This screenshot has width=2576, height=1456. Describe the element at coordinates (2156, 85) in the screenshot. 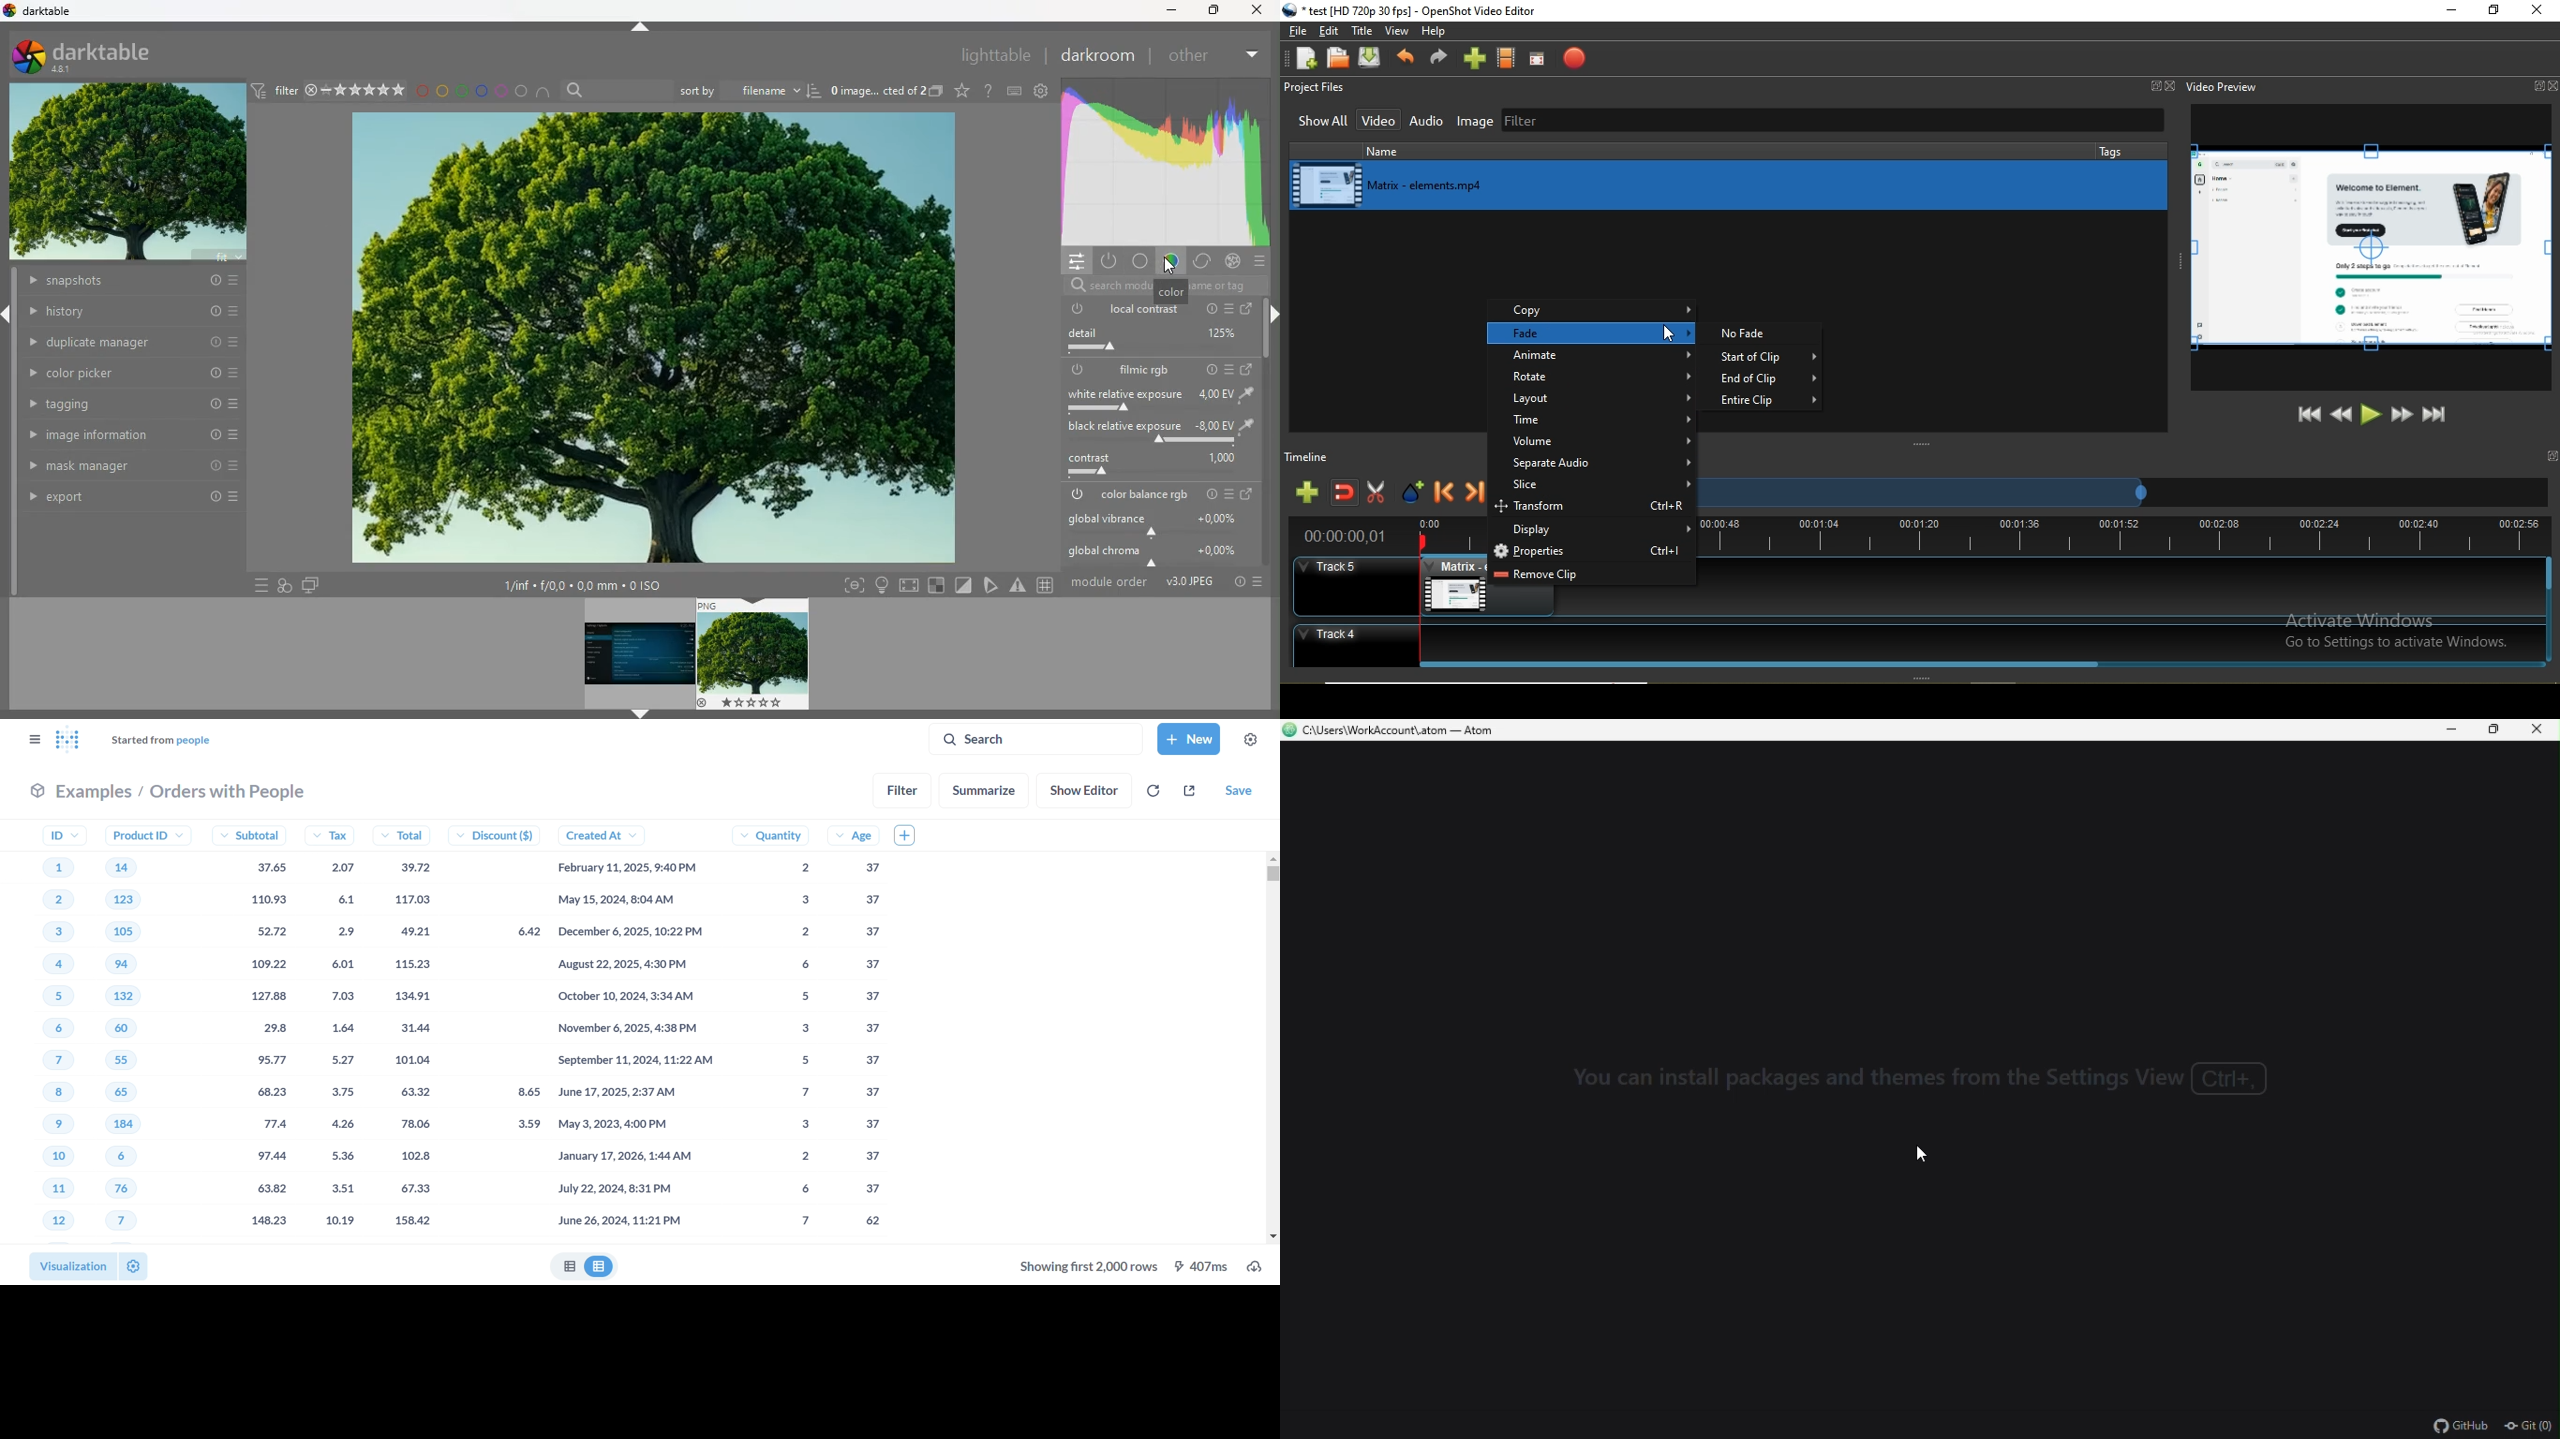

I see `Window ` at that location.